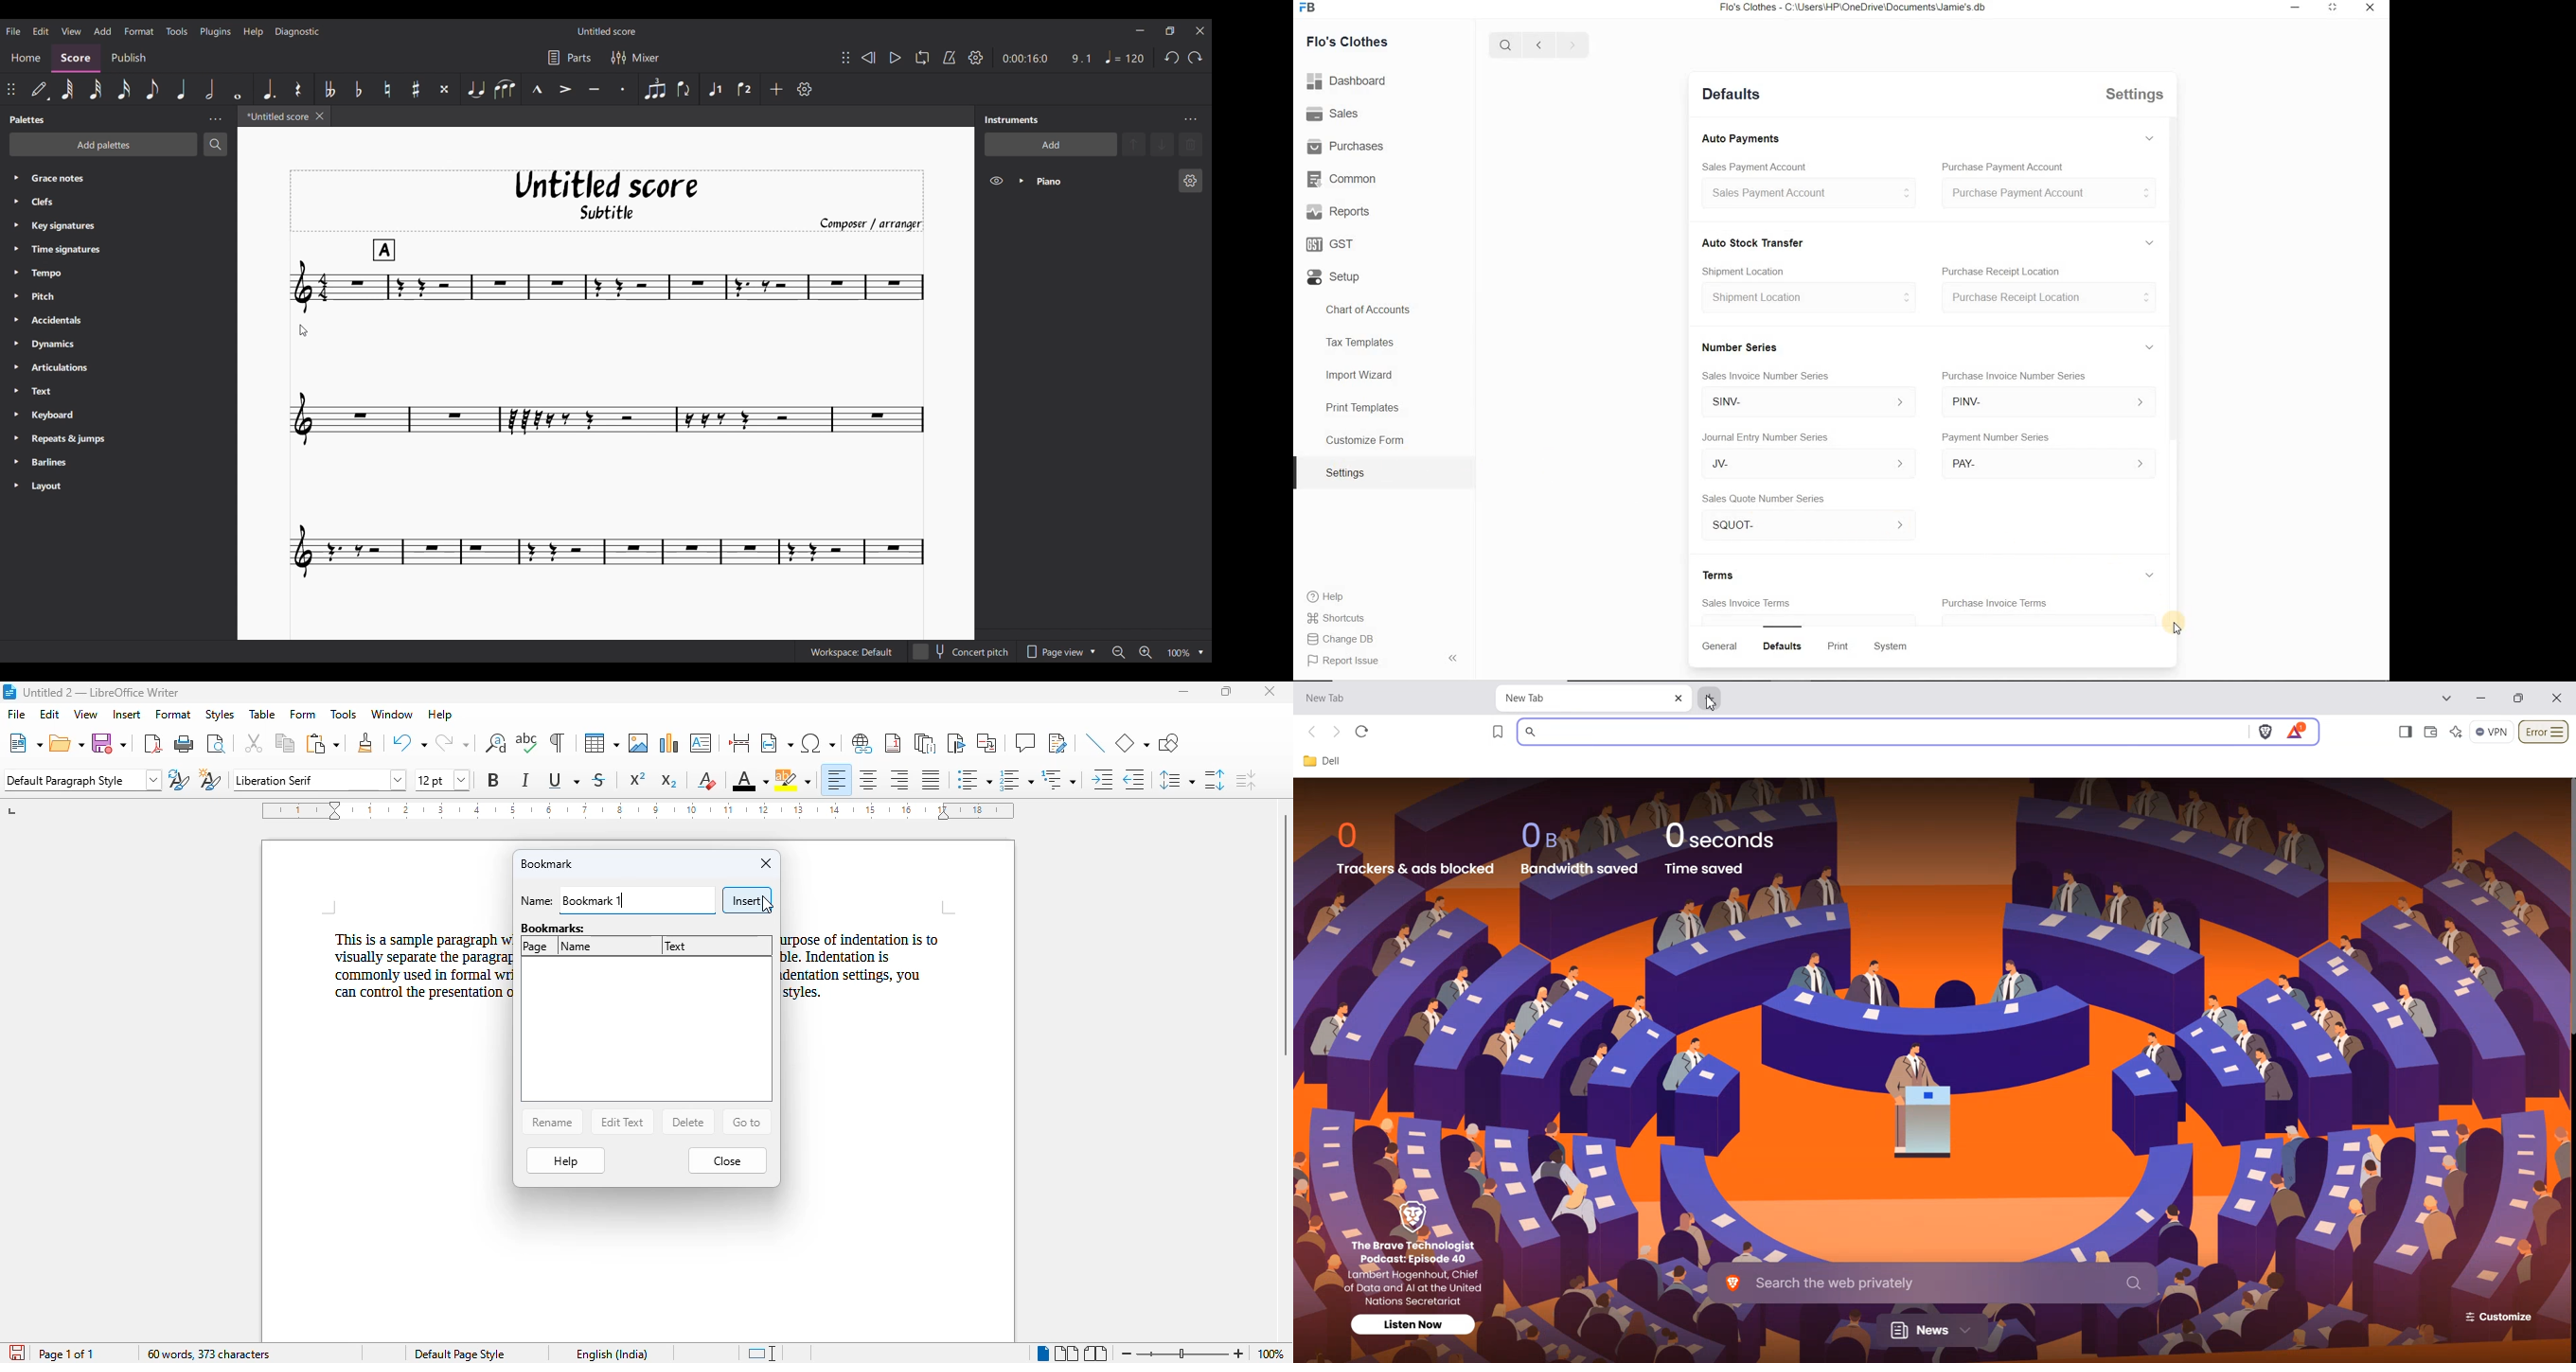 Image resolution: width=2576 pixels, height=1372 pixels. I want to click on Sales, so click(1332, 113).